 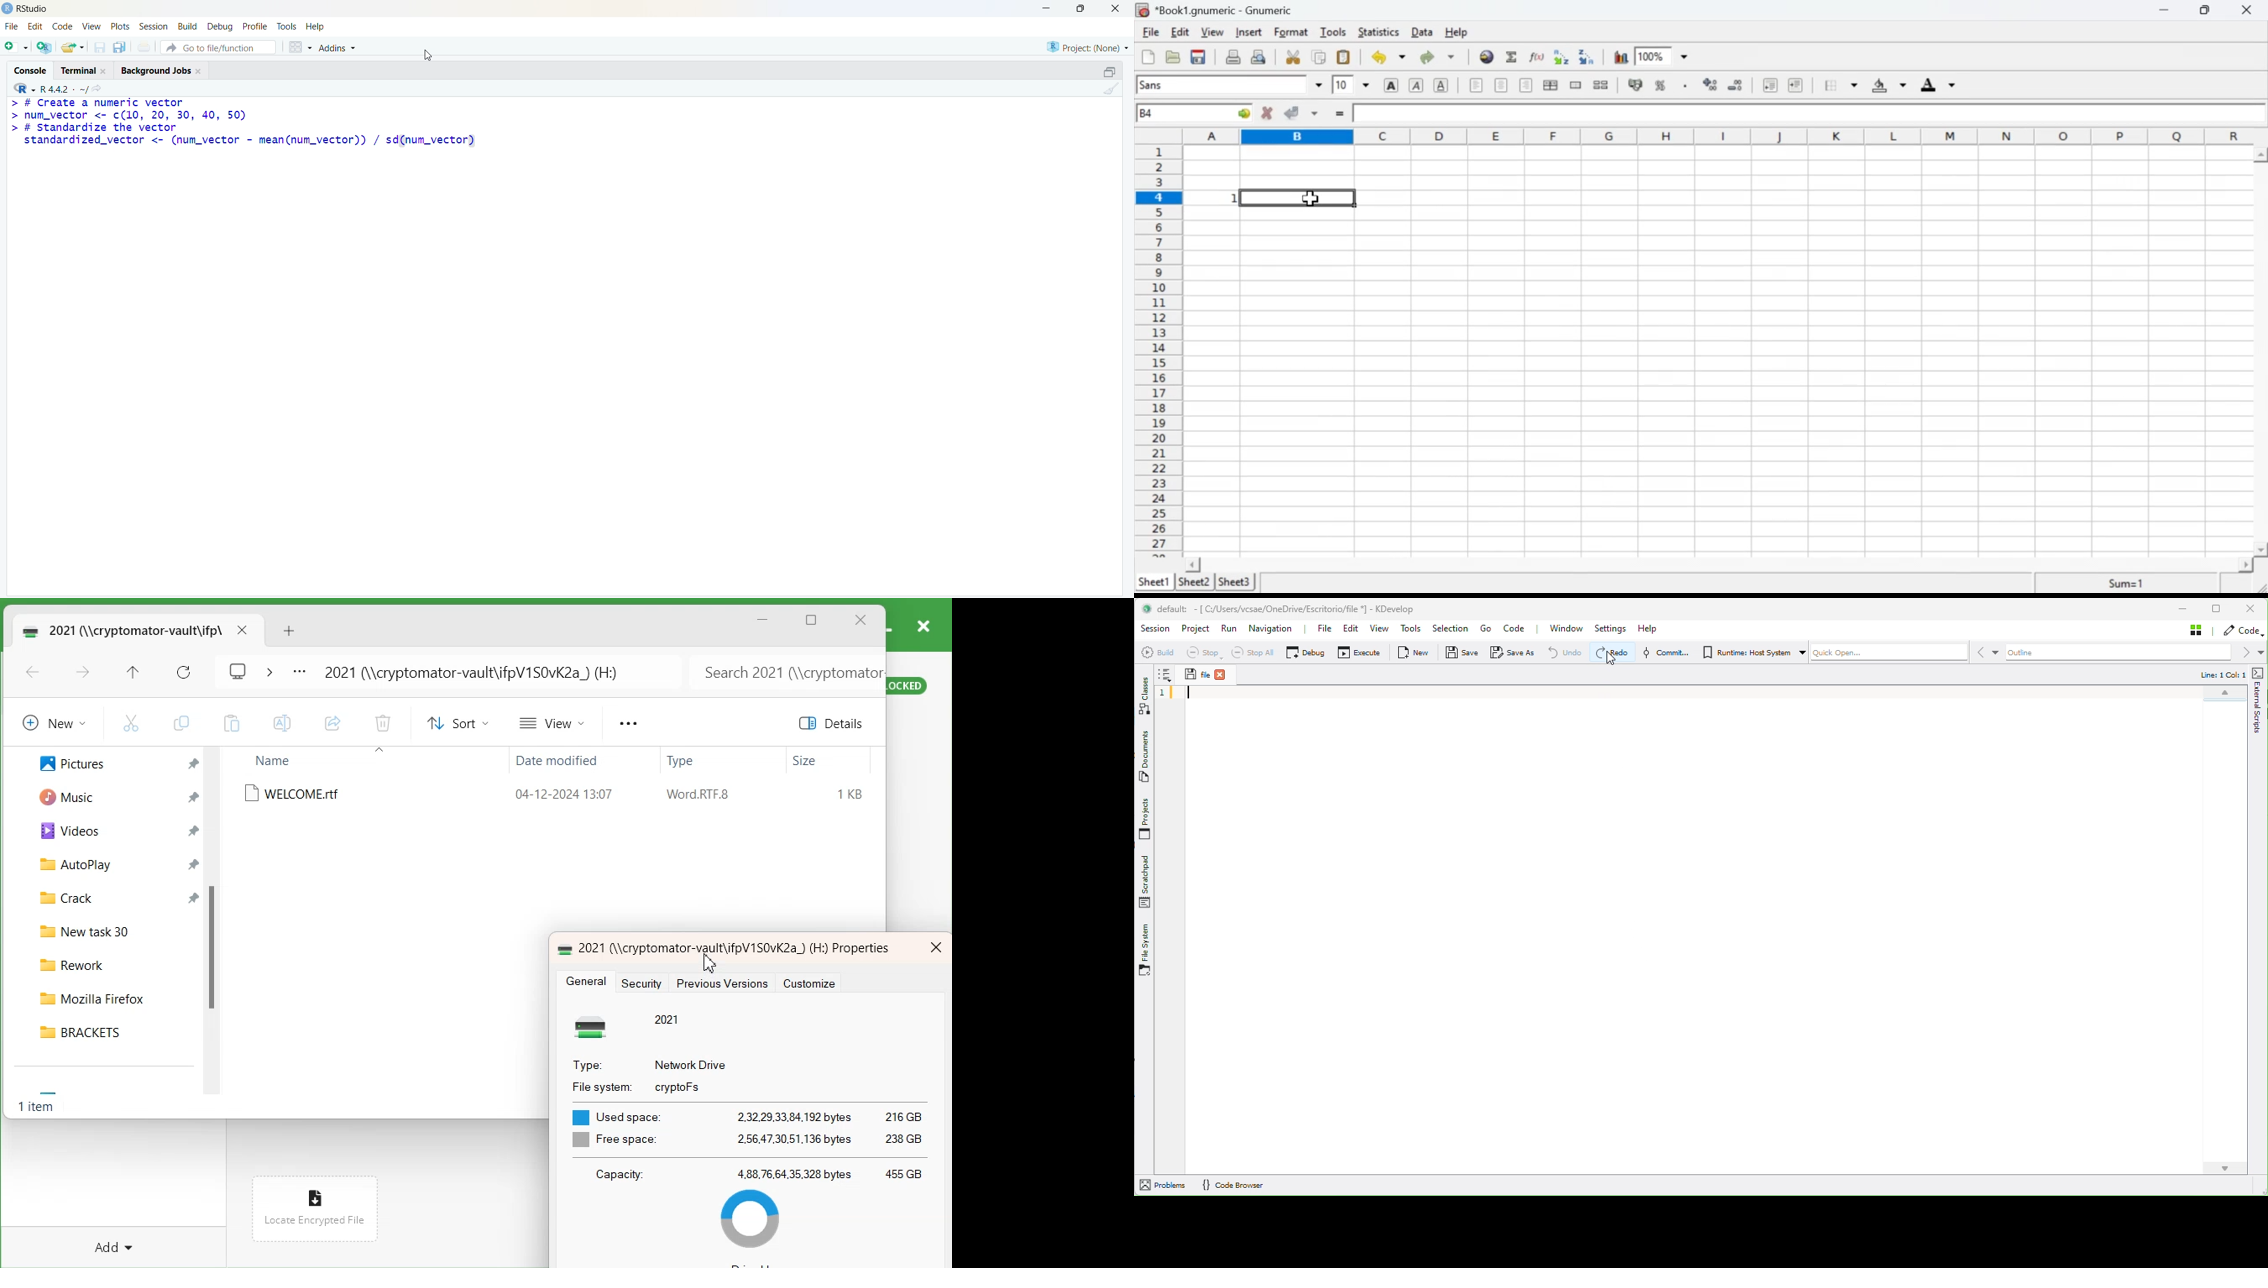 I want to click on Split merged range of cells, so click(x=1601, y=84).